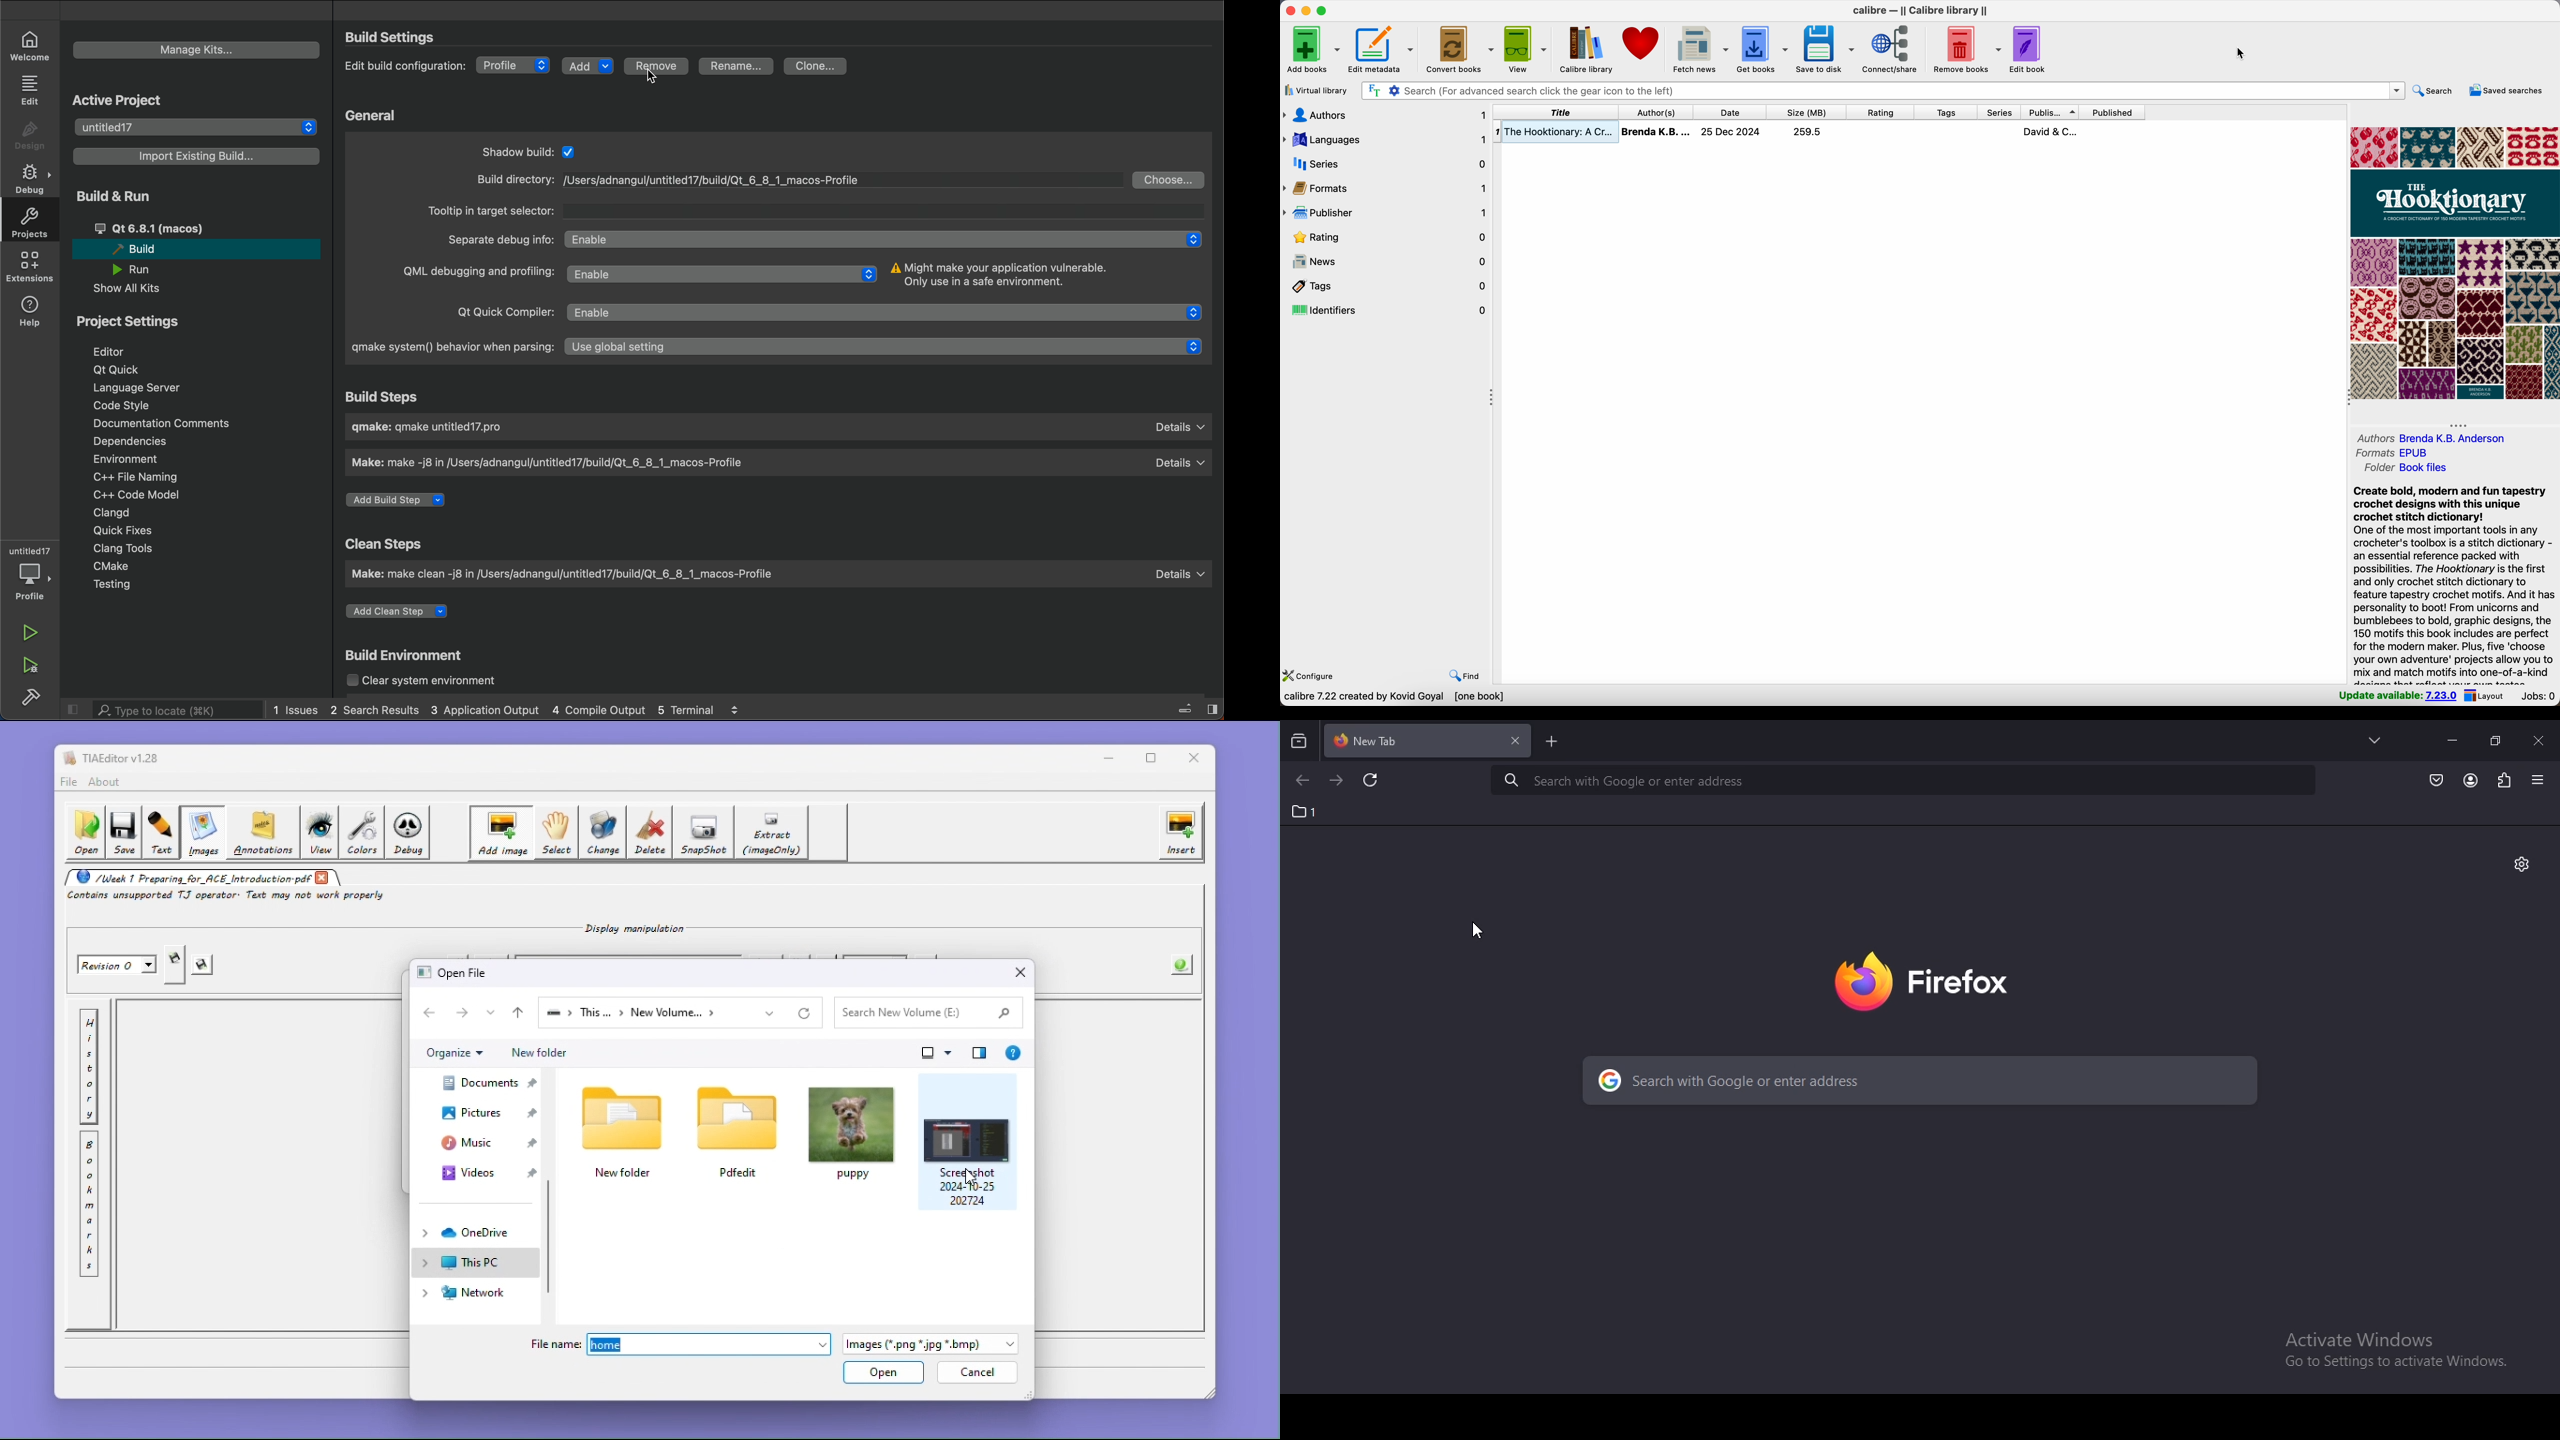  What do you see at coordinates (2436, 91) in the screenshot?
I see `search` at bounding box center [2436, 91].